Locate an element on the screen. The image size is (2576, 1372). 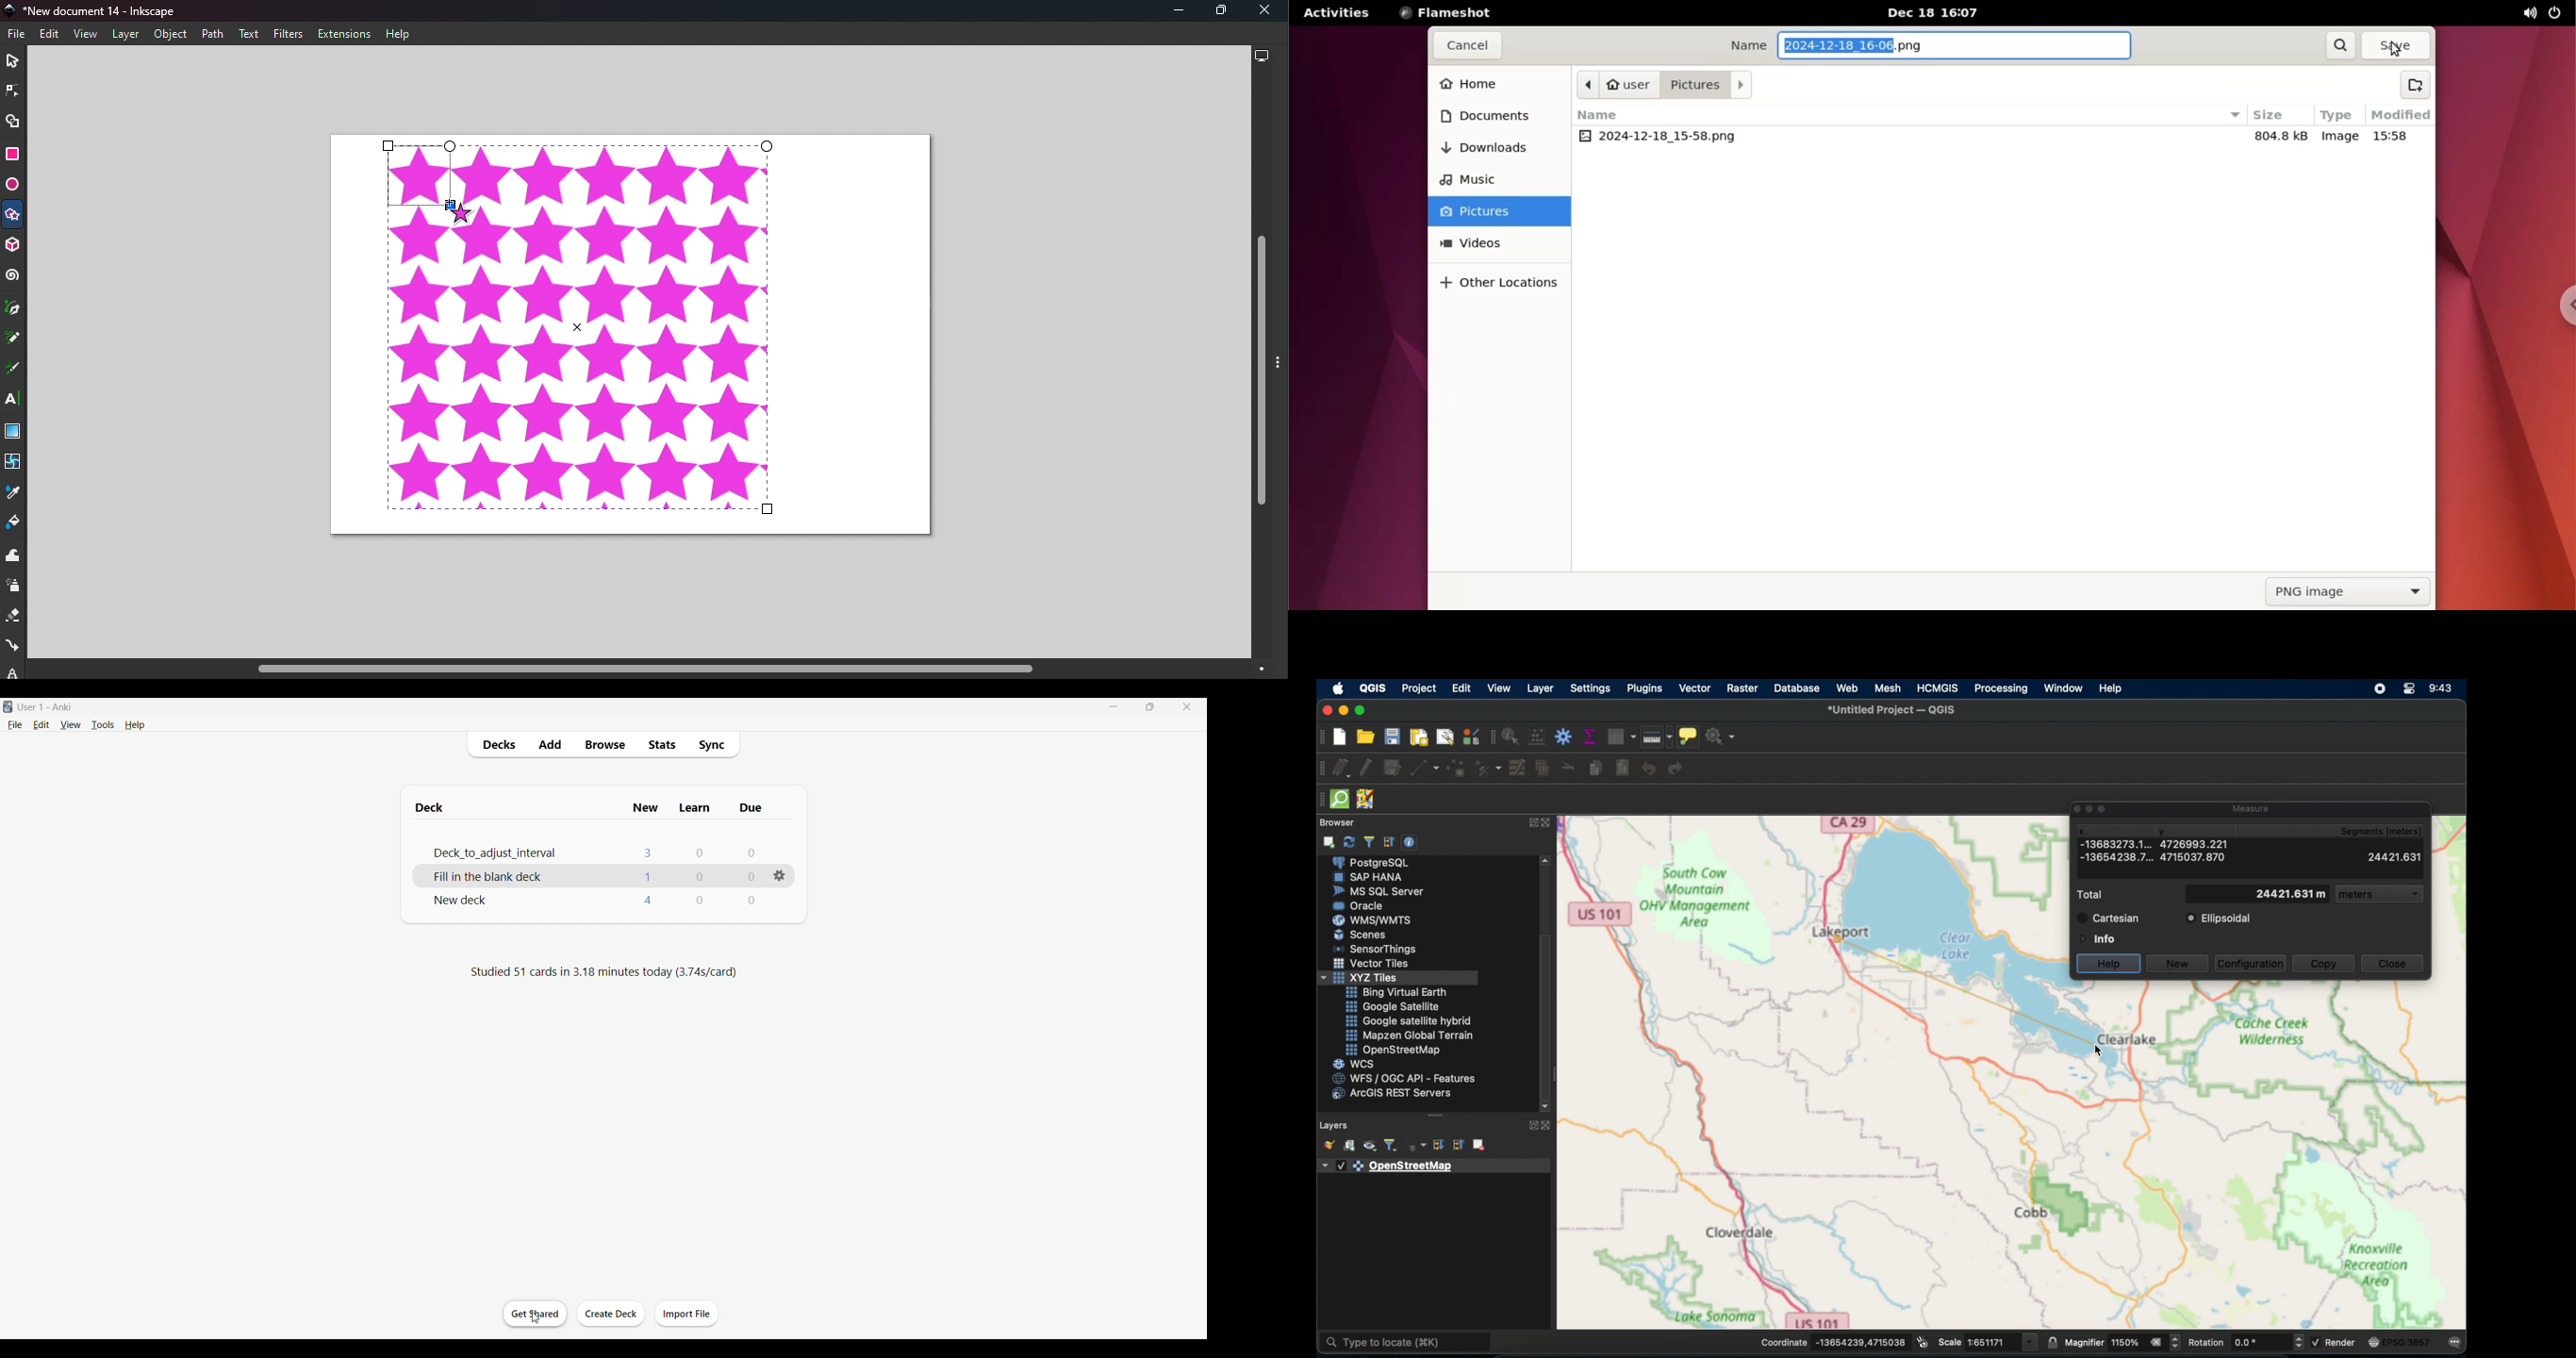
lock scale is located at coordinates (2051, 1343).